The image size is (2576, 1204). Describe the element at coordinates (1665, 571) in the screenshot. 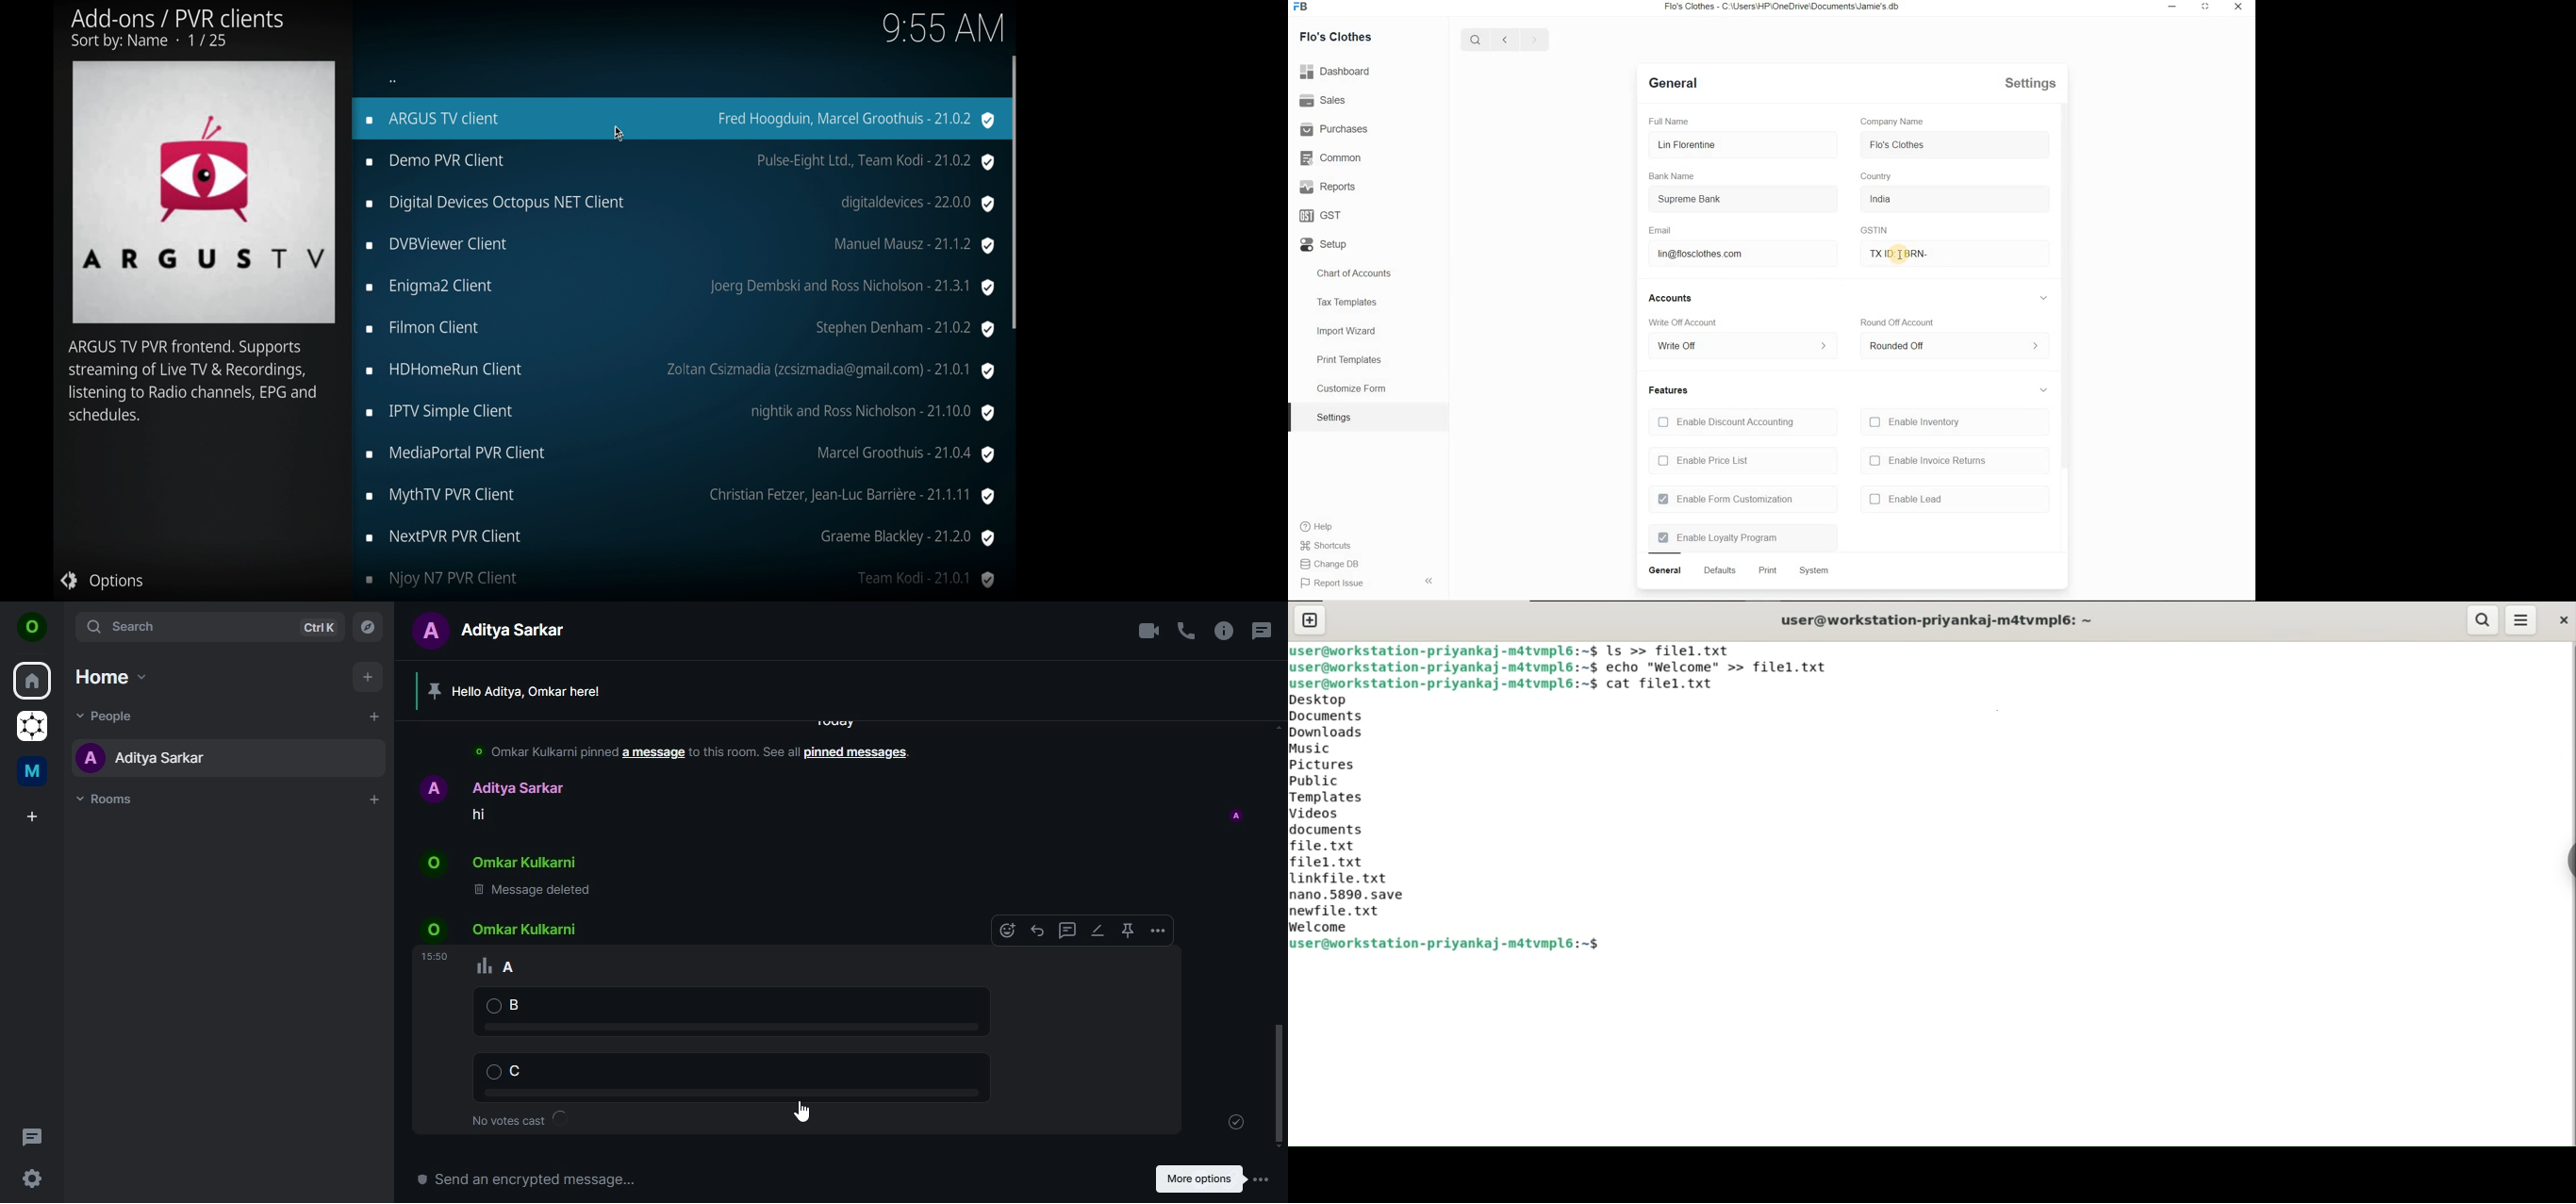

I see `general` at that location.